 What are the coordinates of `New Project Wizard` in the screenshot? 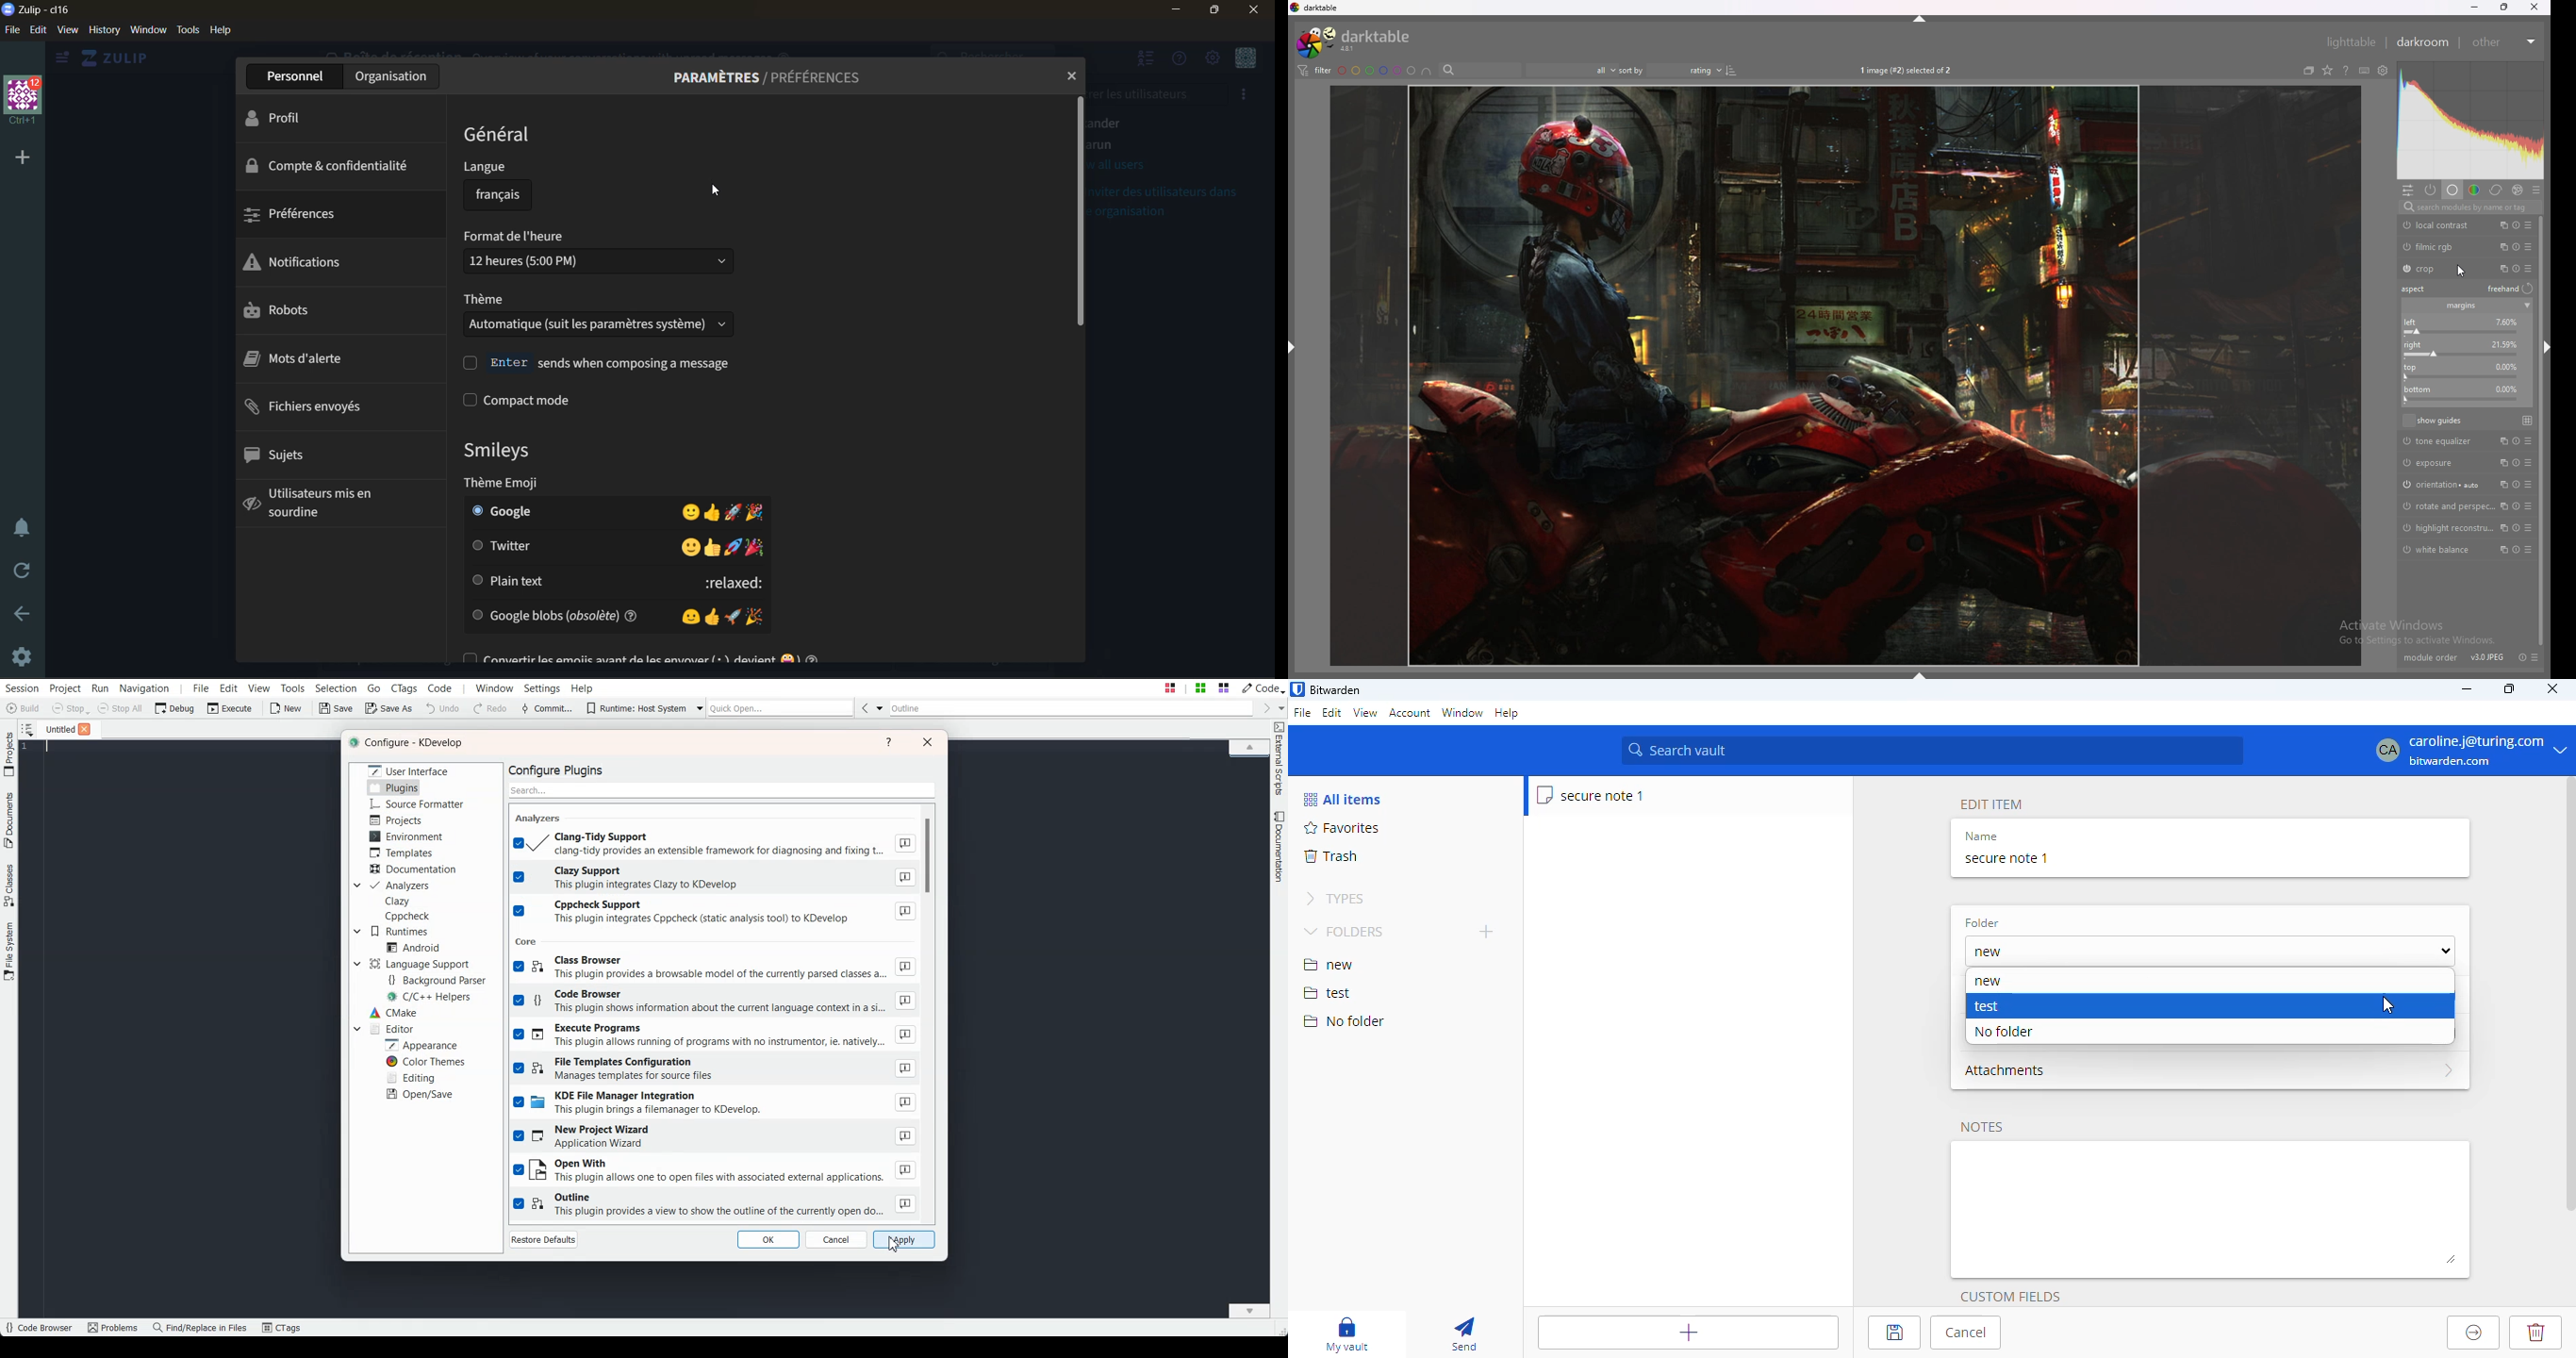 It's located at (715, 1138).